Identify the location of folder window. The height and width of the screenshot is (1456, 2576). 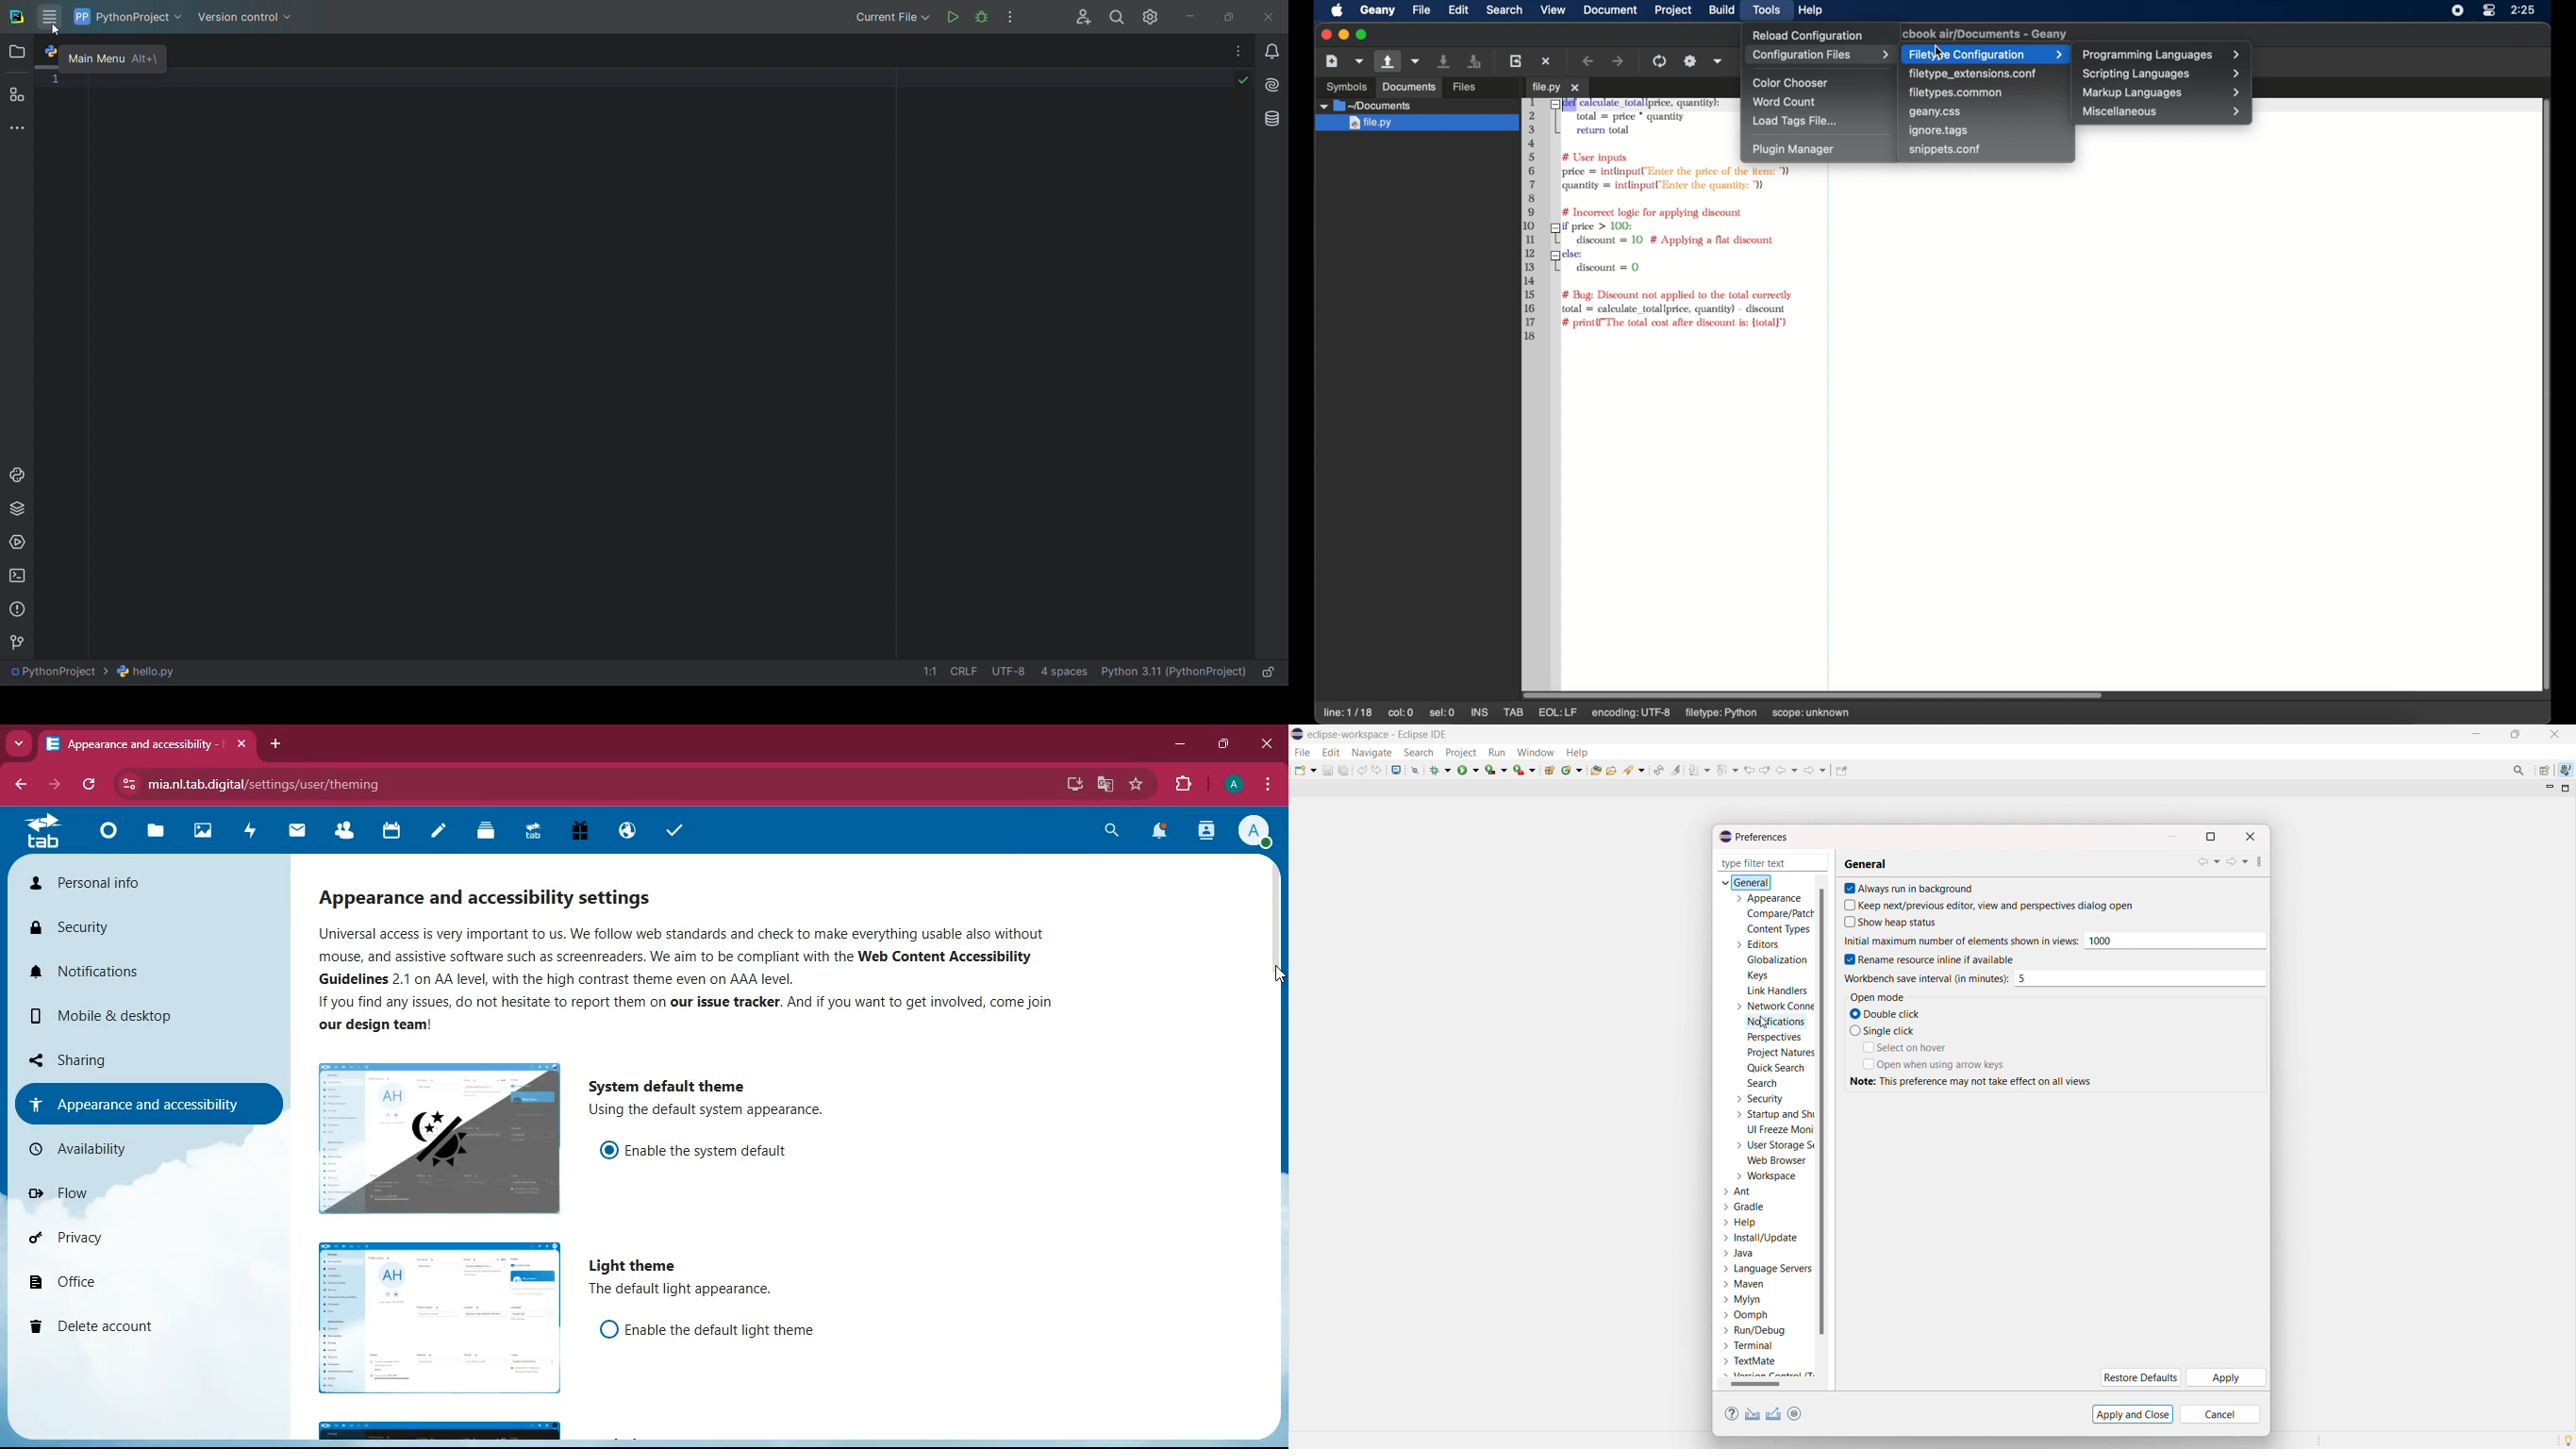
(19, 52).